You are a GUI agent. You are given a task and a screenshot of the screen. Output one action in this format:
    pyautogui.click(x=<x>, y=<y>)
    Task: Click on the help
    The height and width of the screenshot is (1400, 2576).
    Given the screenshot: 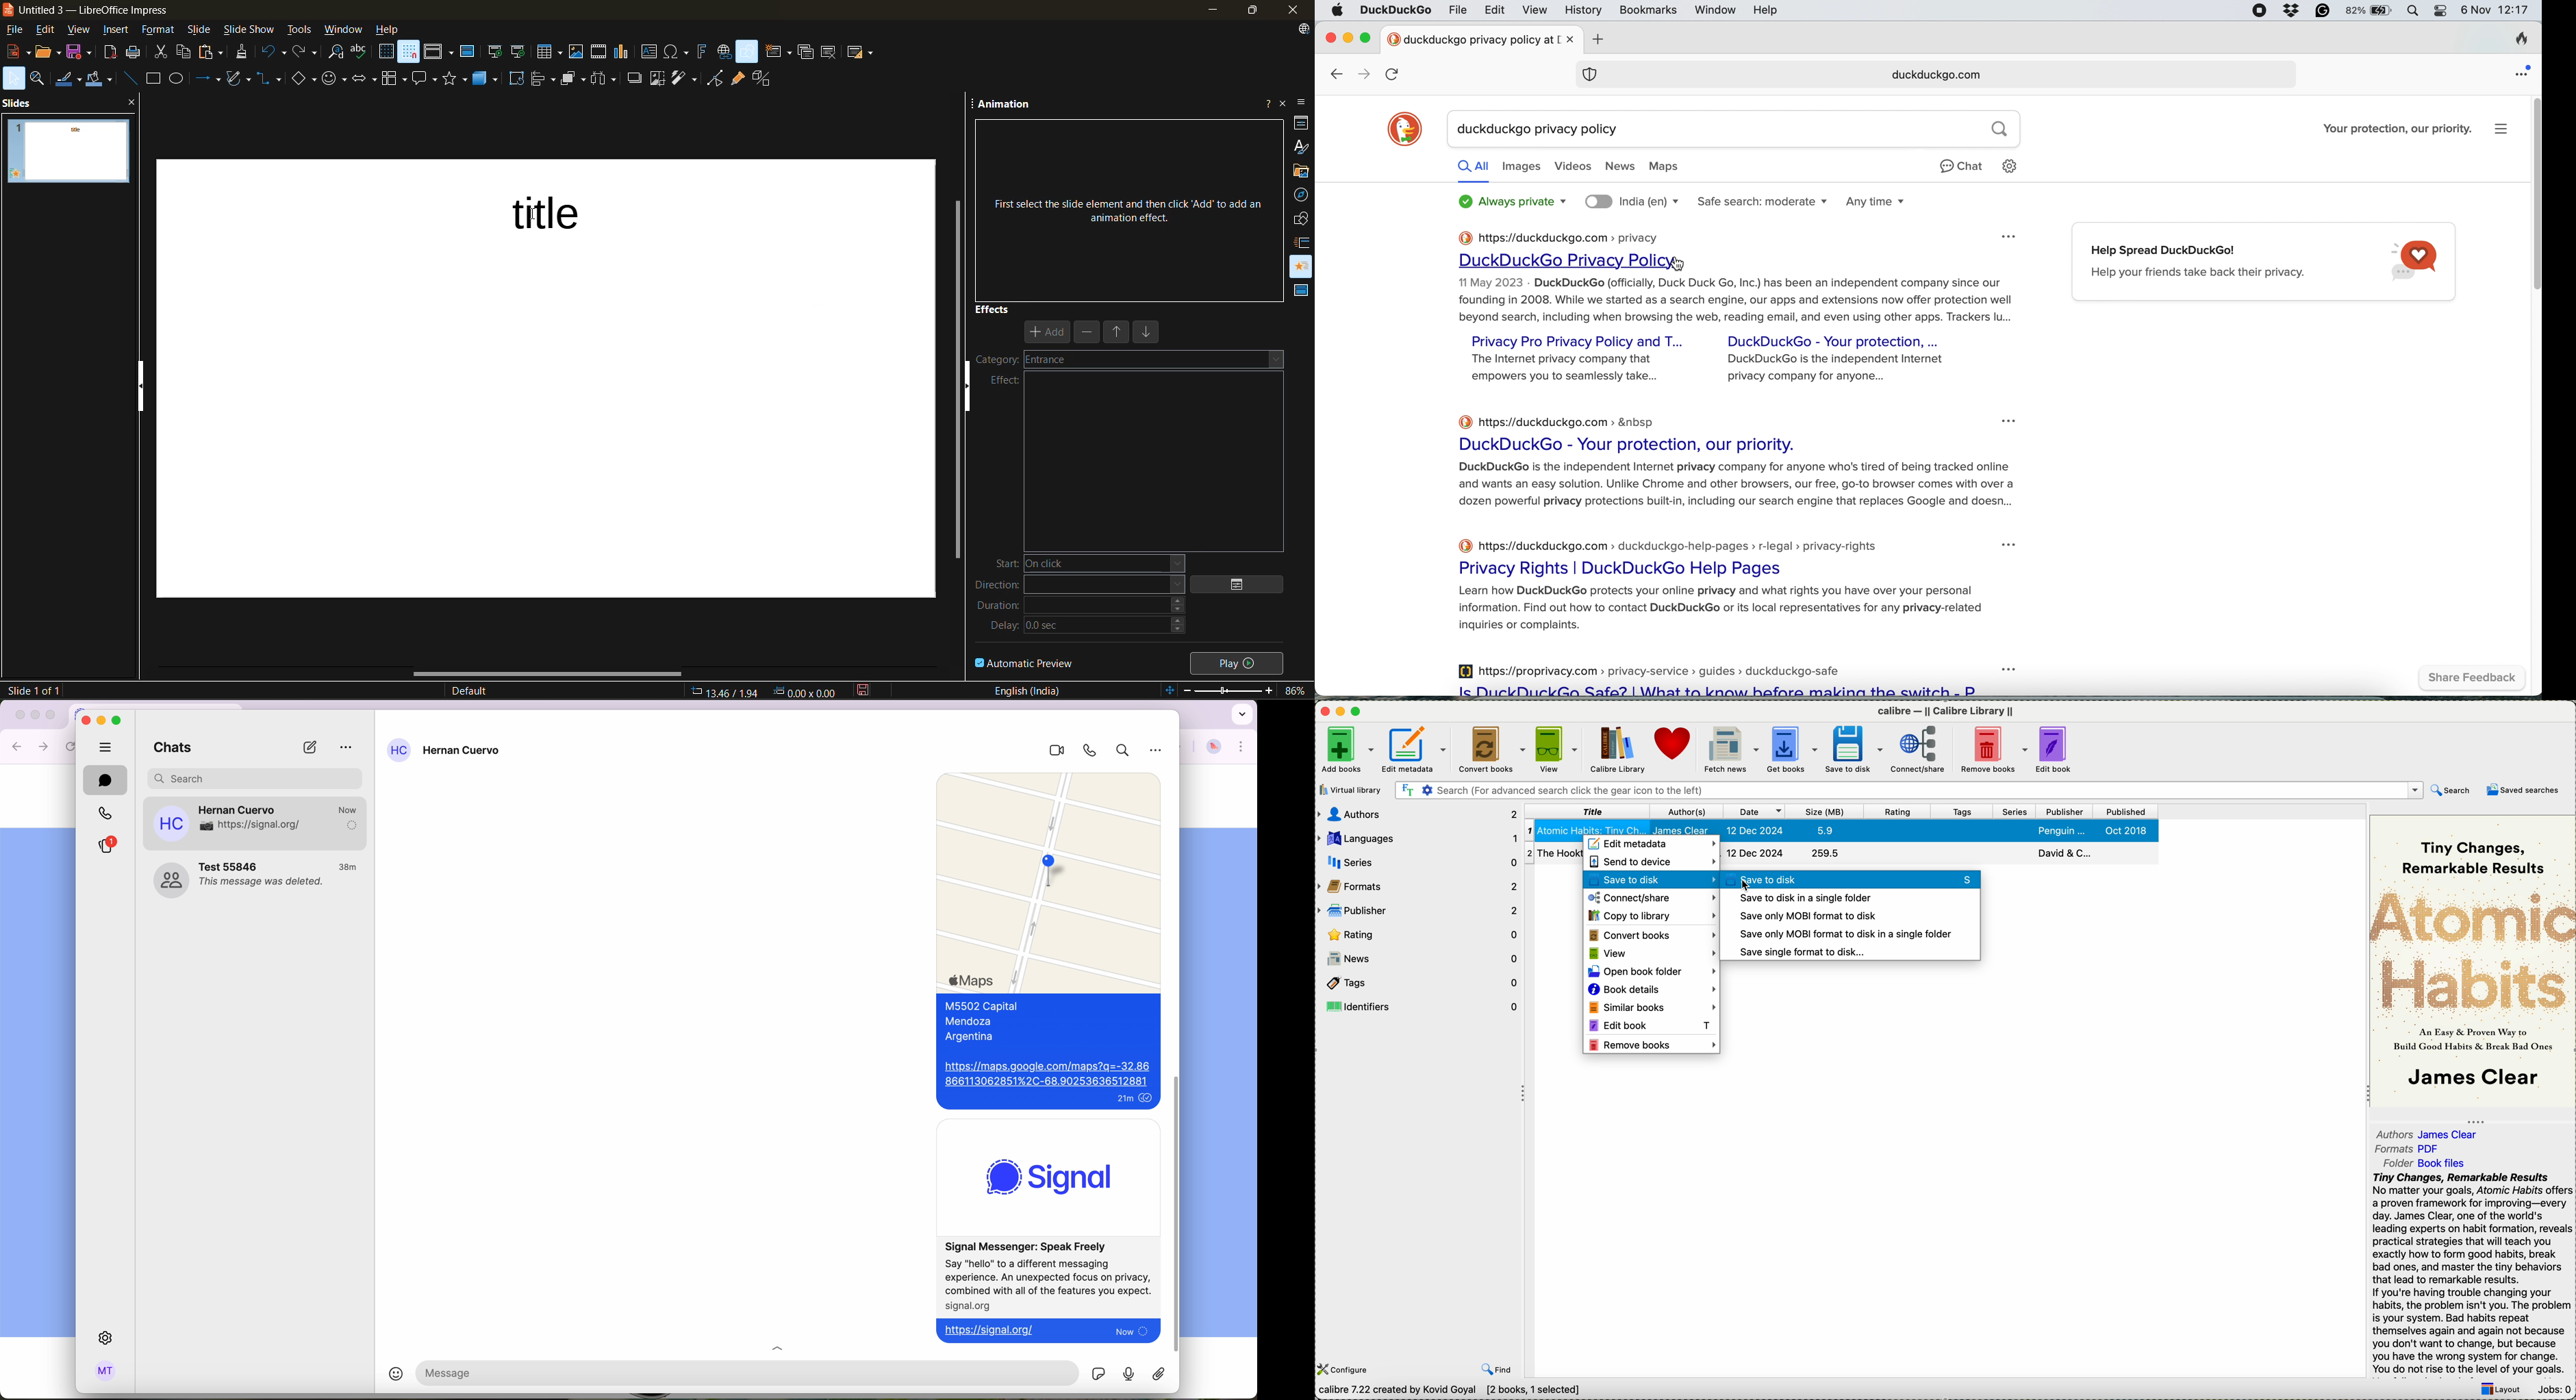 What is the action you would take?
    pyautogui.click(x=1764, y=11)
    